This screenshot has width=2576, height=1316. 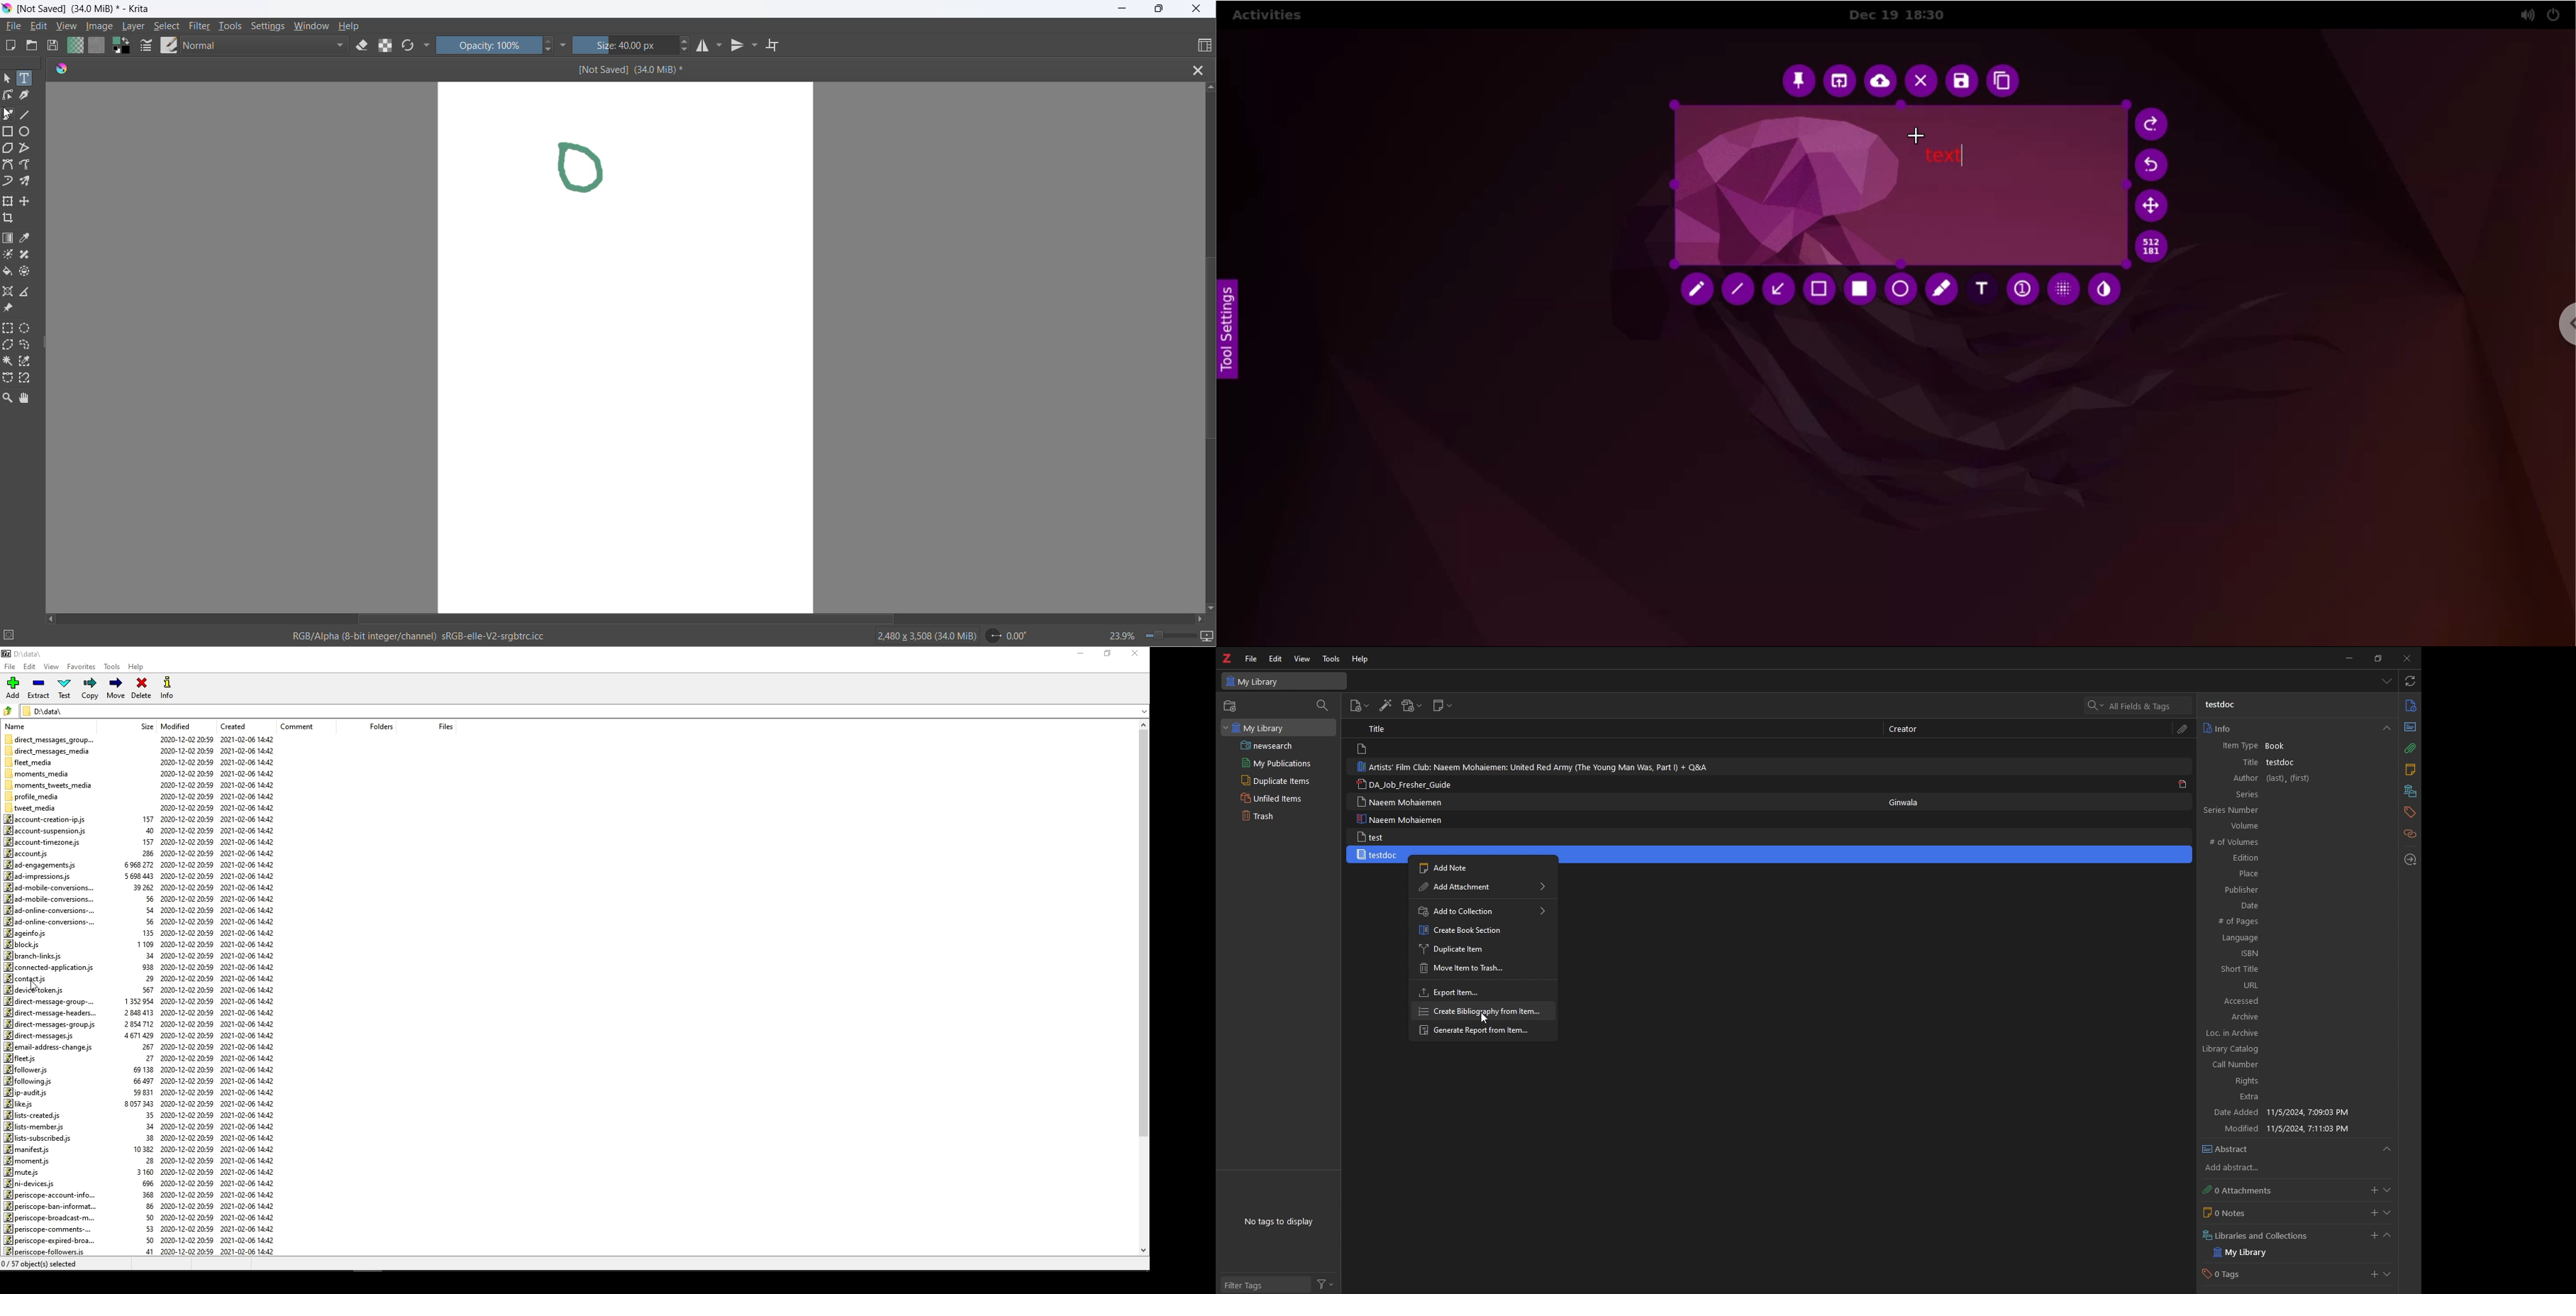 What do you see at coordinates (1302, 659) in the screenshot?
I see `view` at bounding box center [1302, 659].